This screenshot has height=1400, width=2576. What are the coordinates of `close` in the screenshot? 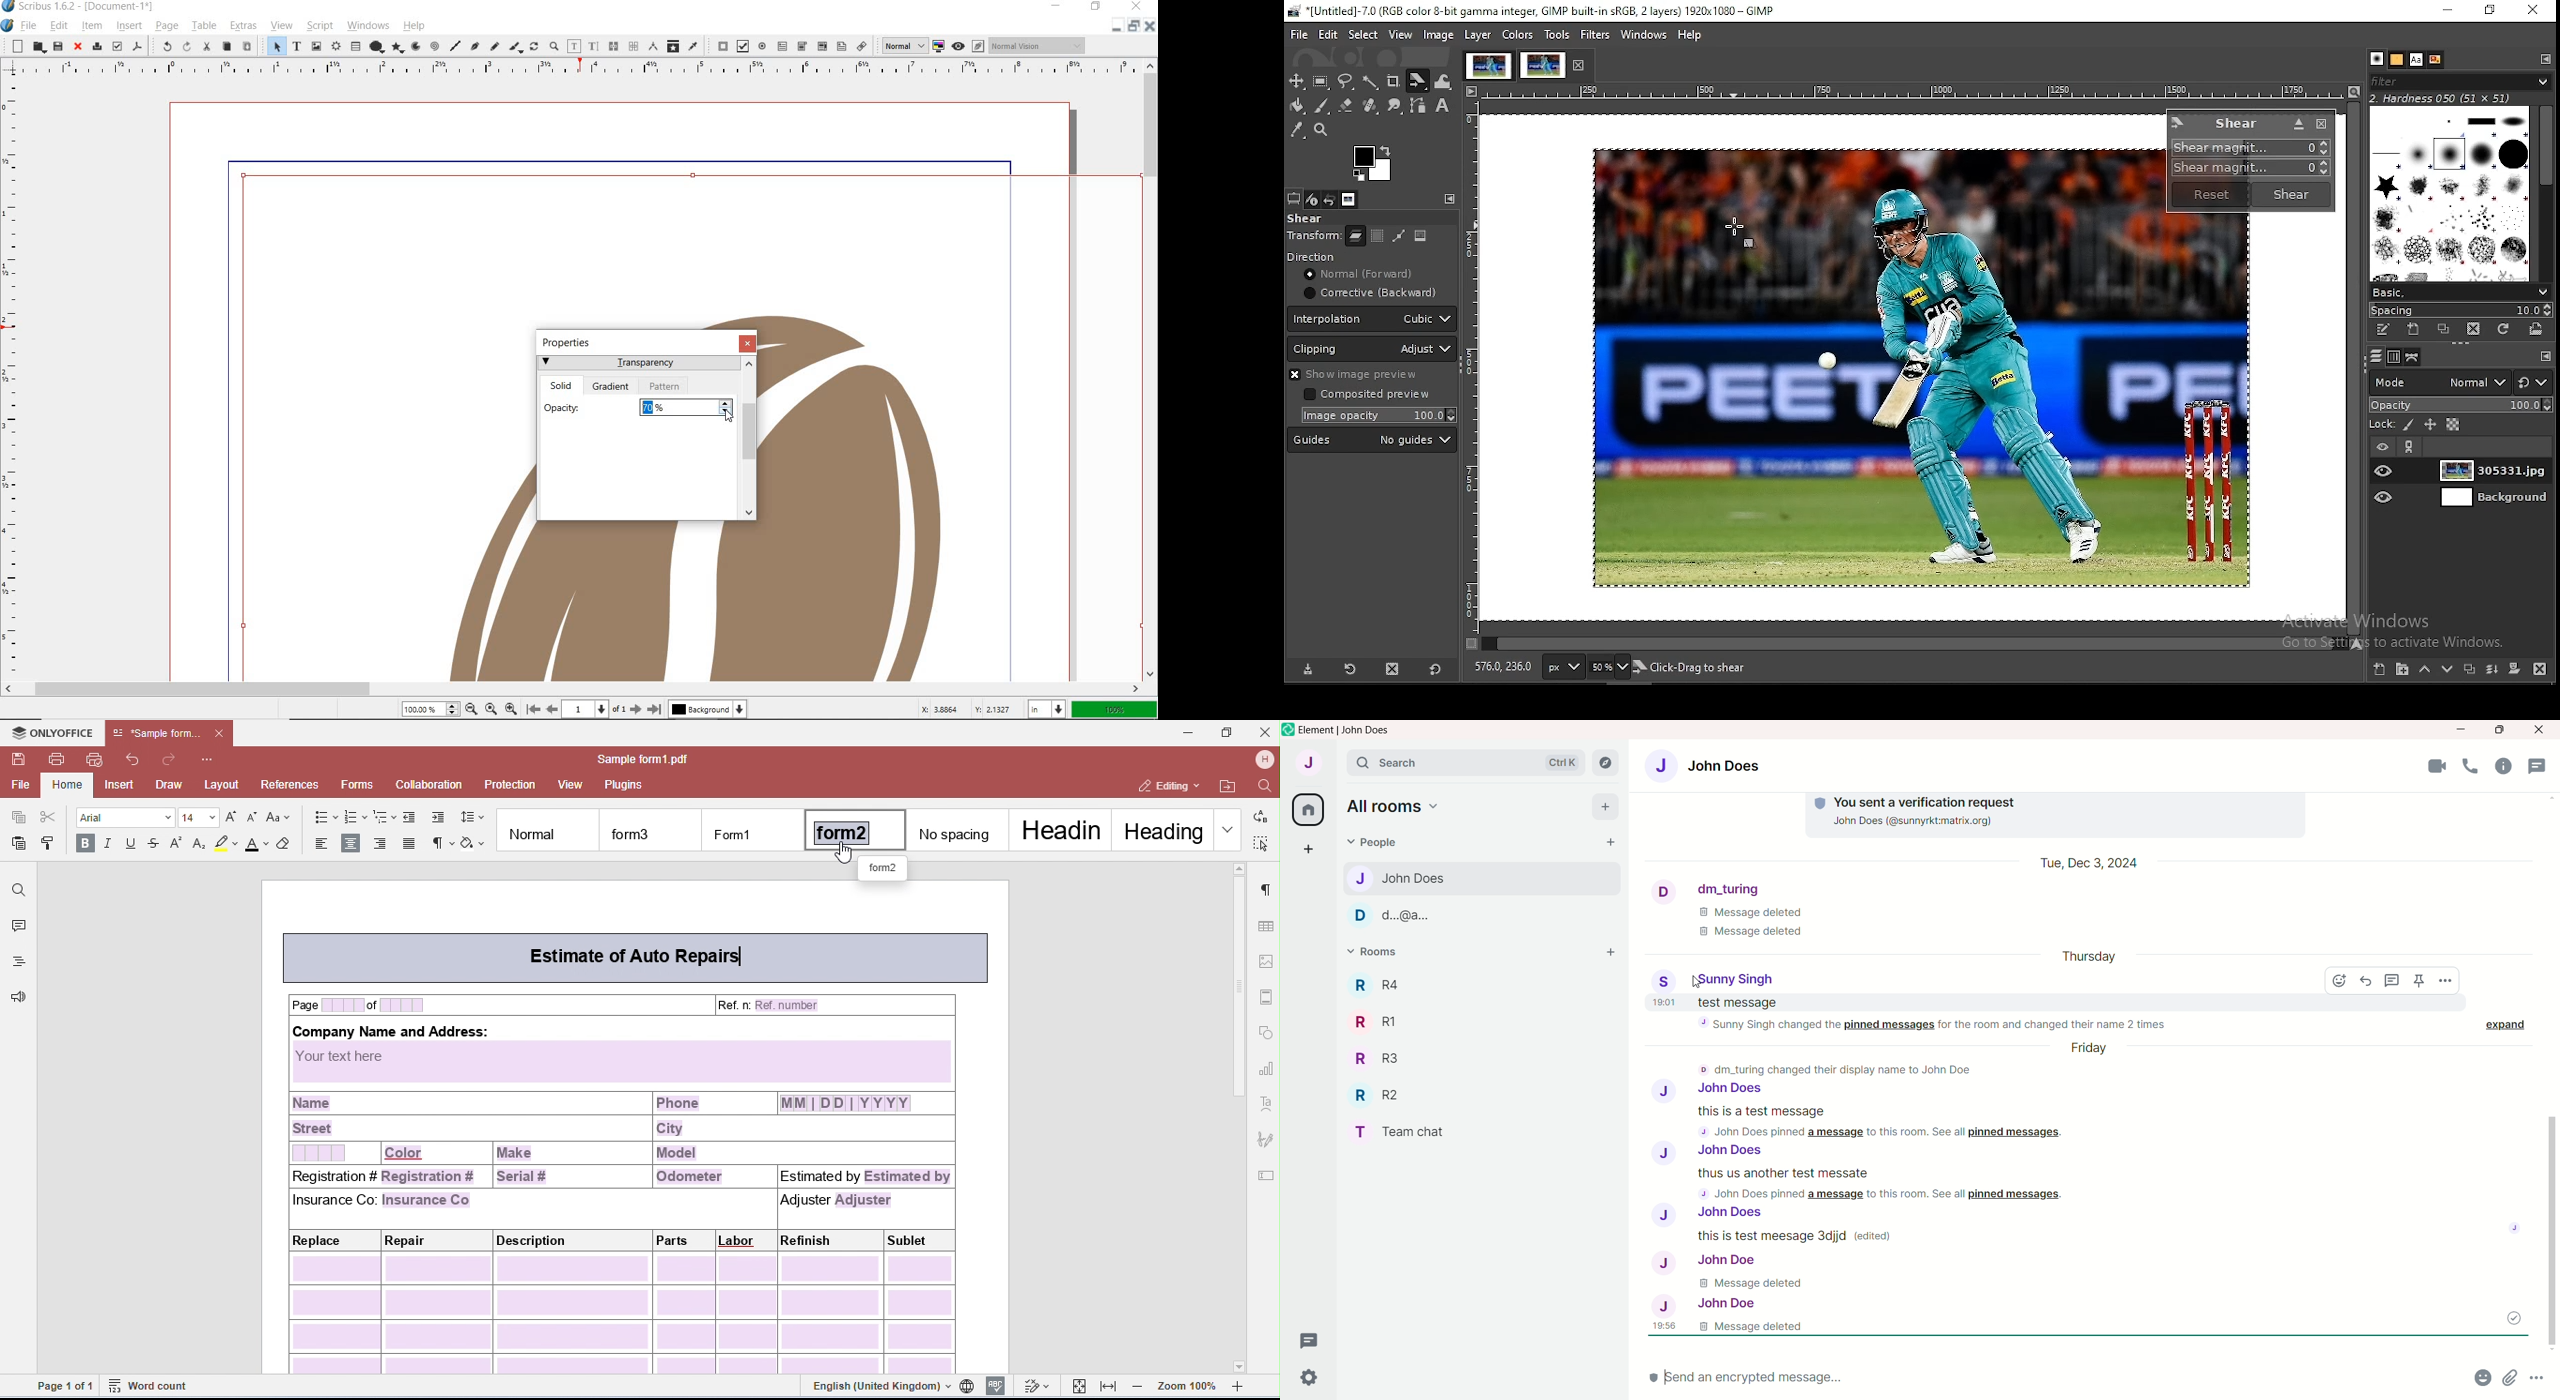 It's located at (2541, 730).